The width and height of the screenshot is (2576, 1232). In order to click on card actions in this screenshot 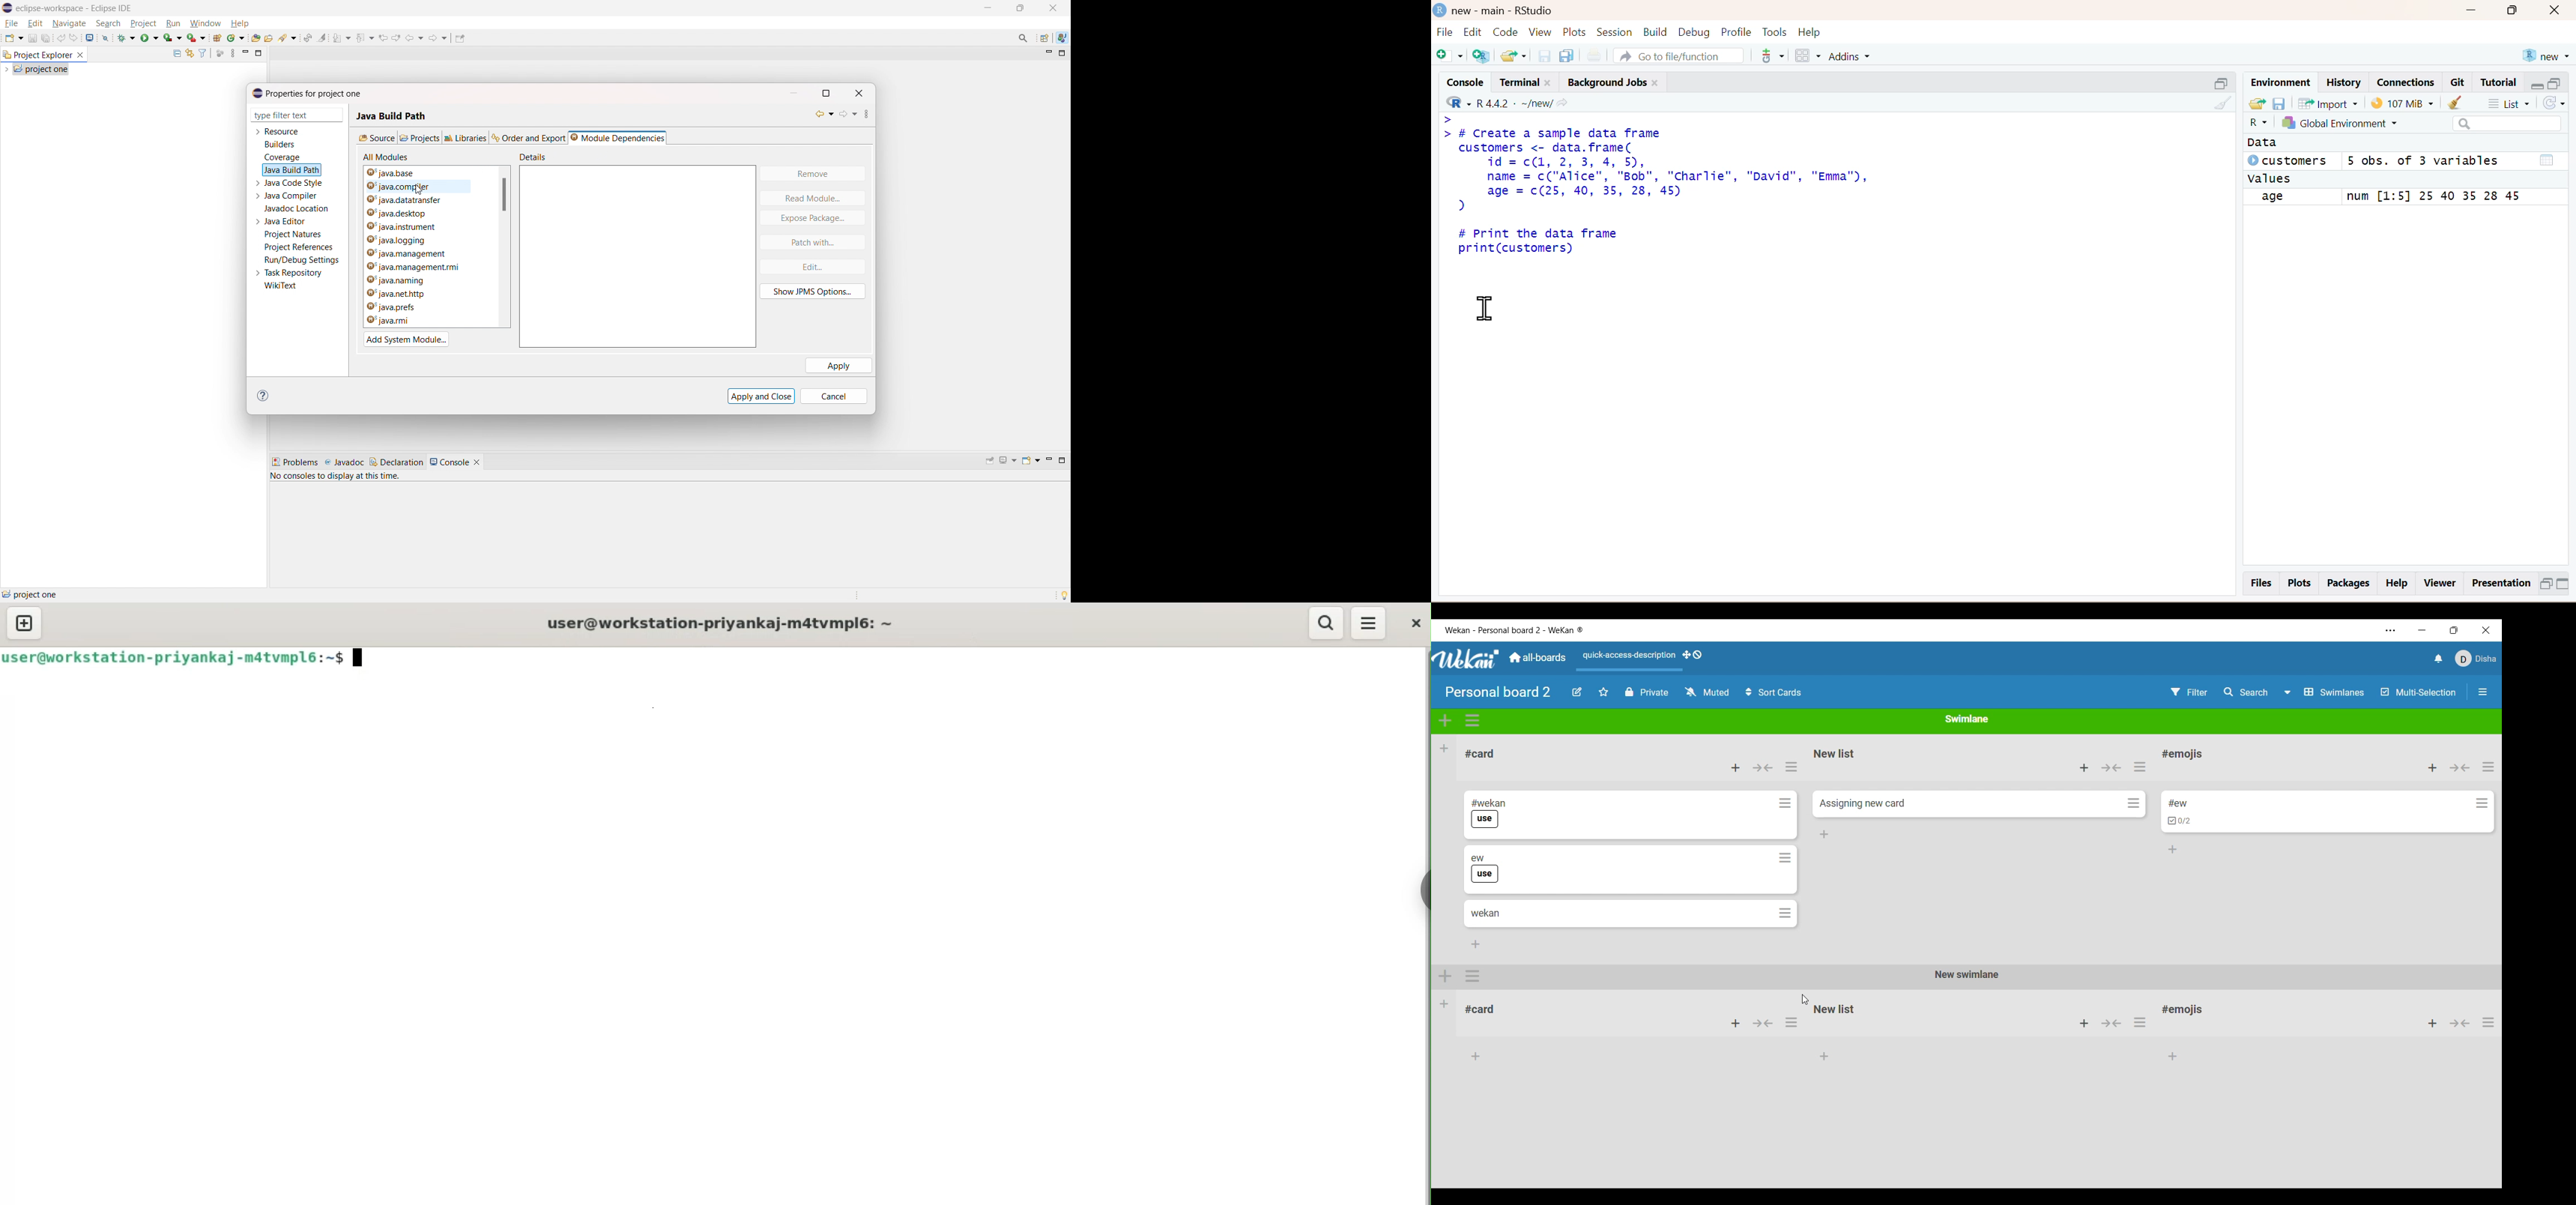, I will do `click(1785, 912)`.